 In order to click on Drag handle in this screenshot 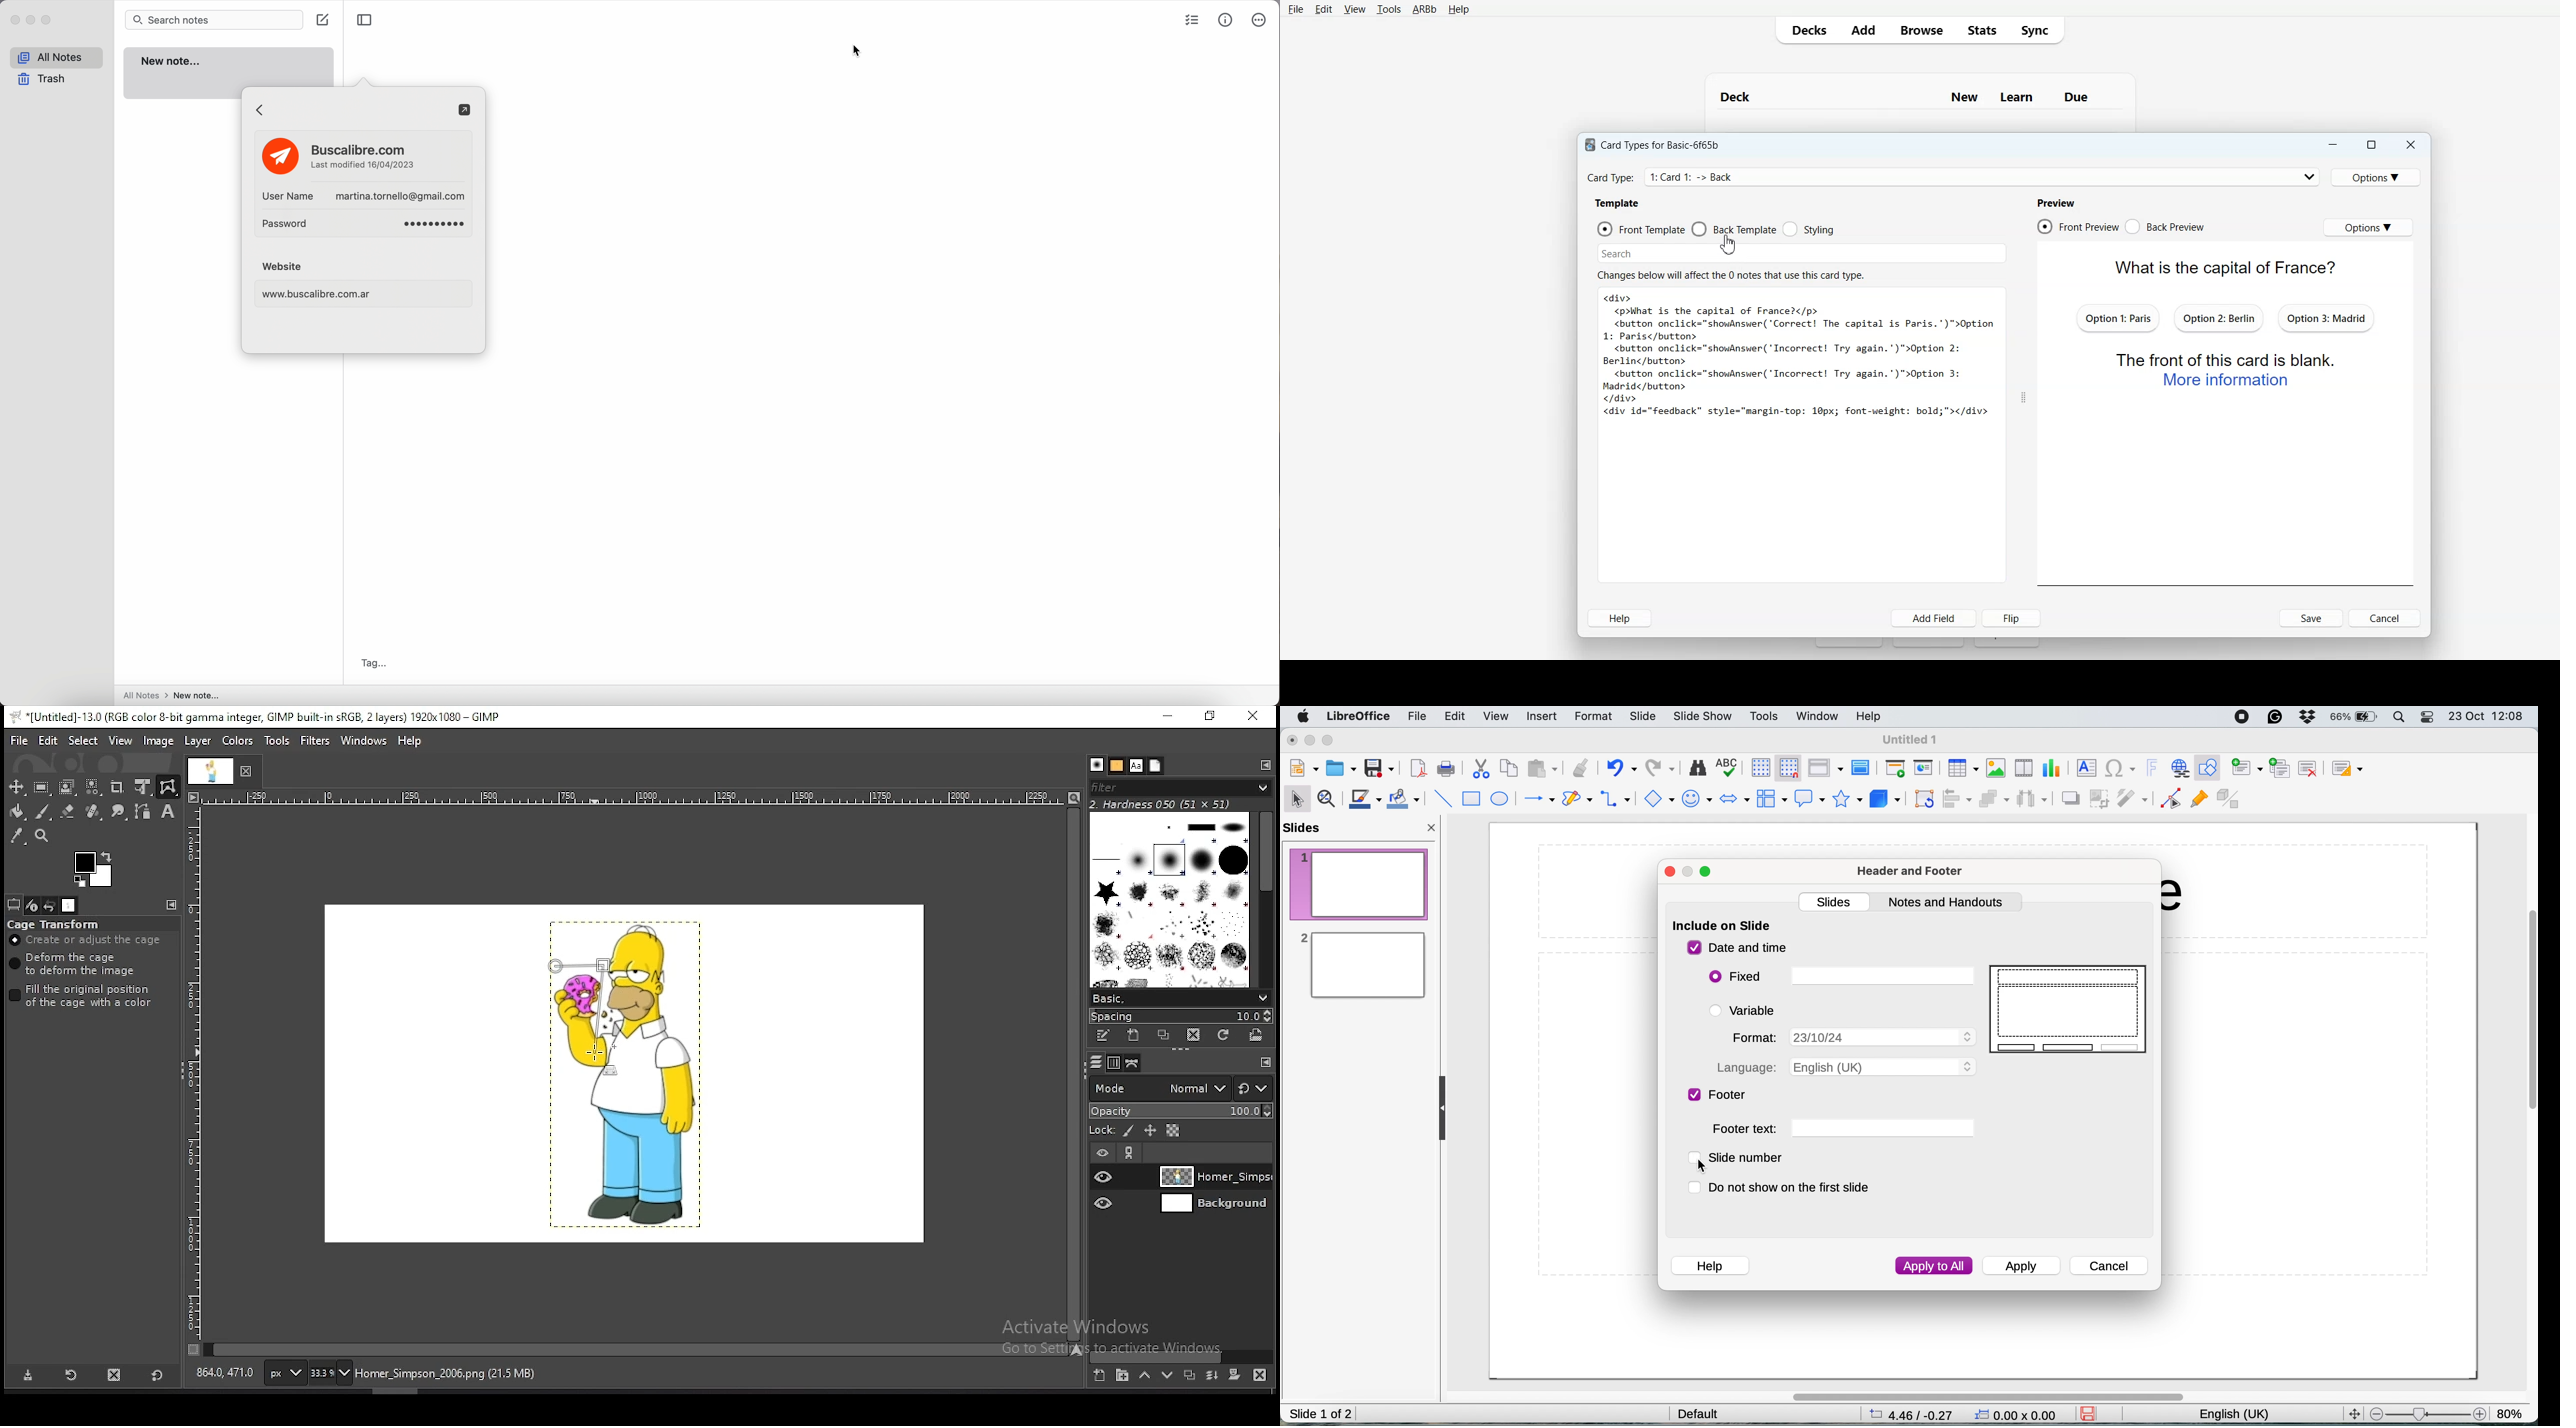, I will do `click(2023, 397)`.